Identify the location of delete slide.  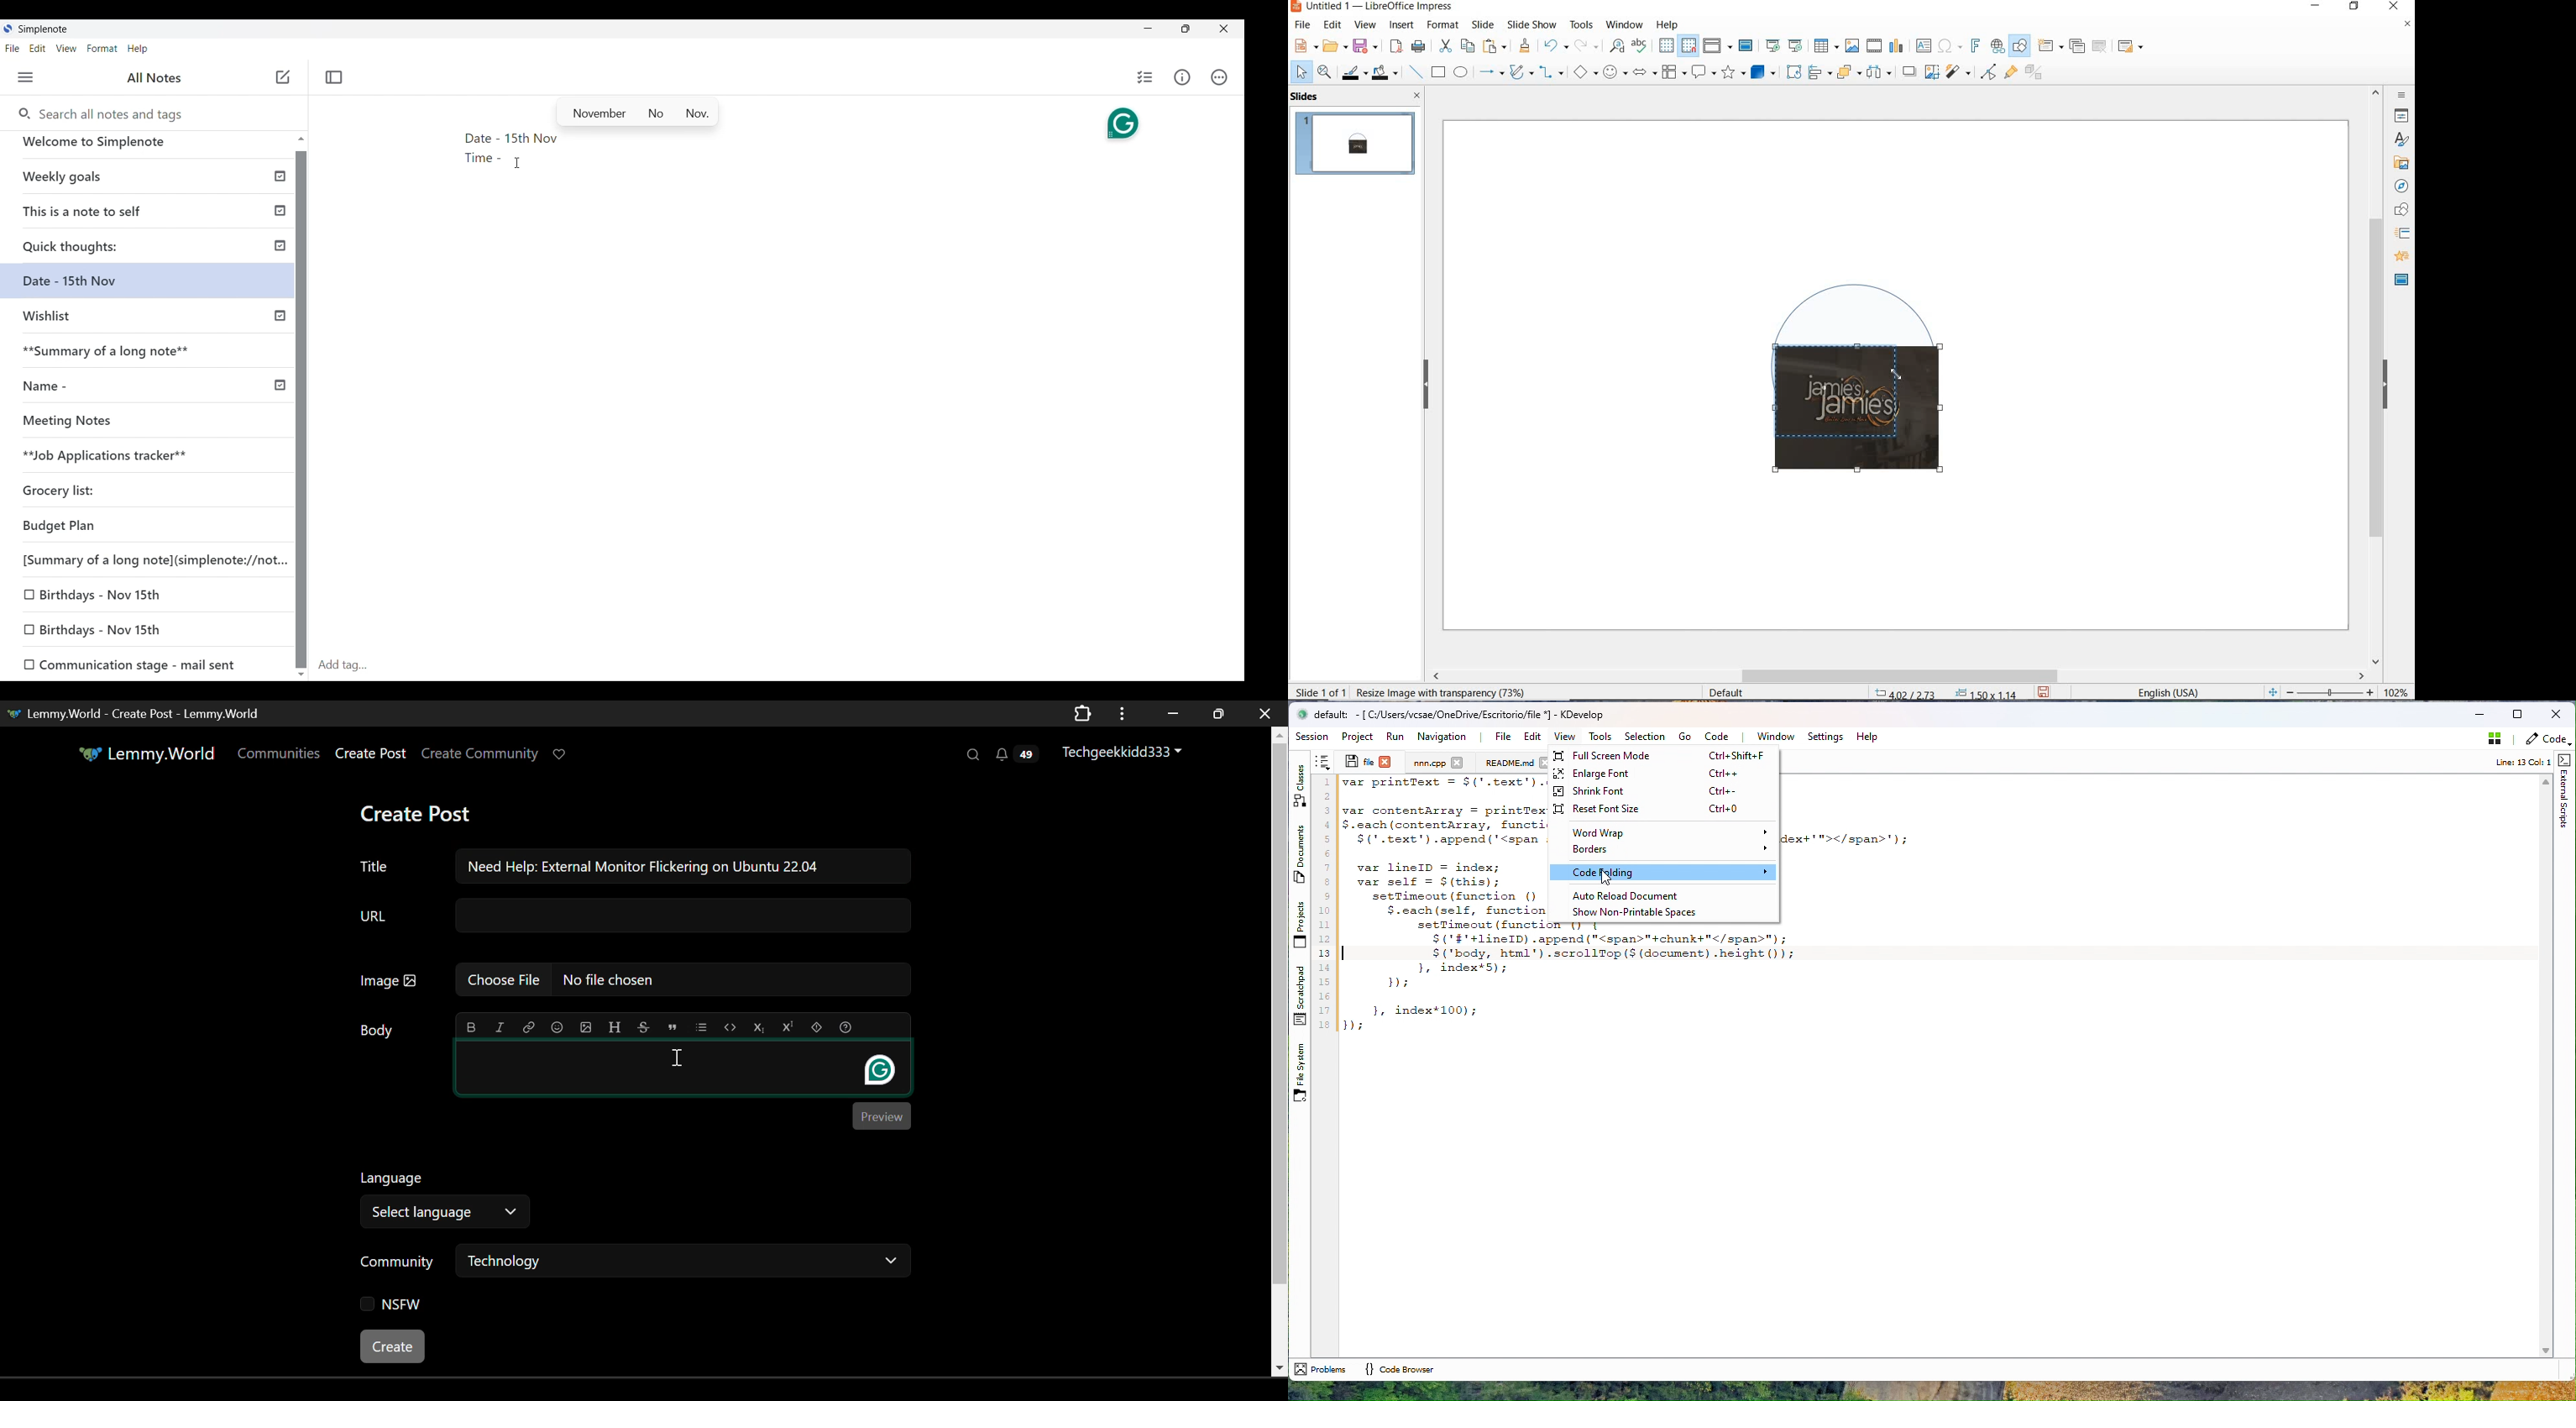
(2100, 47).